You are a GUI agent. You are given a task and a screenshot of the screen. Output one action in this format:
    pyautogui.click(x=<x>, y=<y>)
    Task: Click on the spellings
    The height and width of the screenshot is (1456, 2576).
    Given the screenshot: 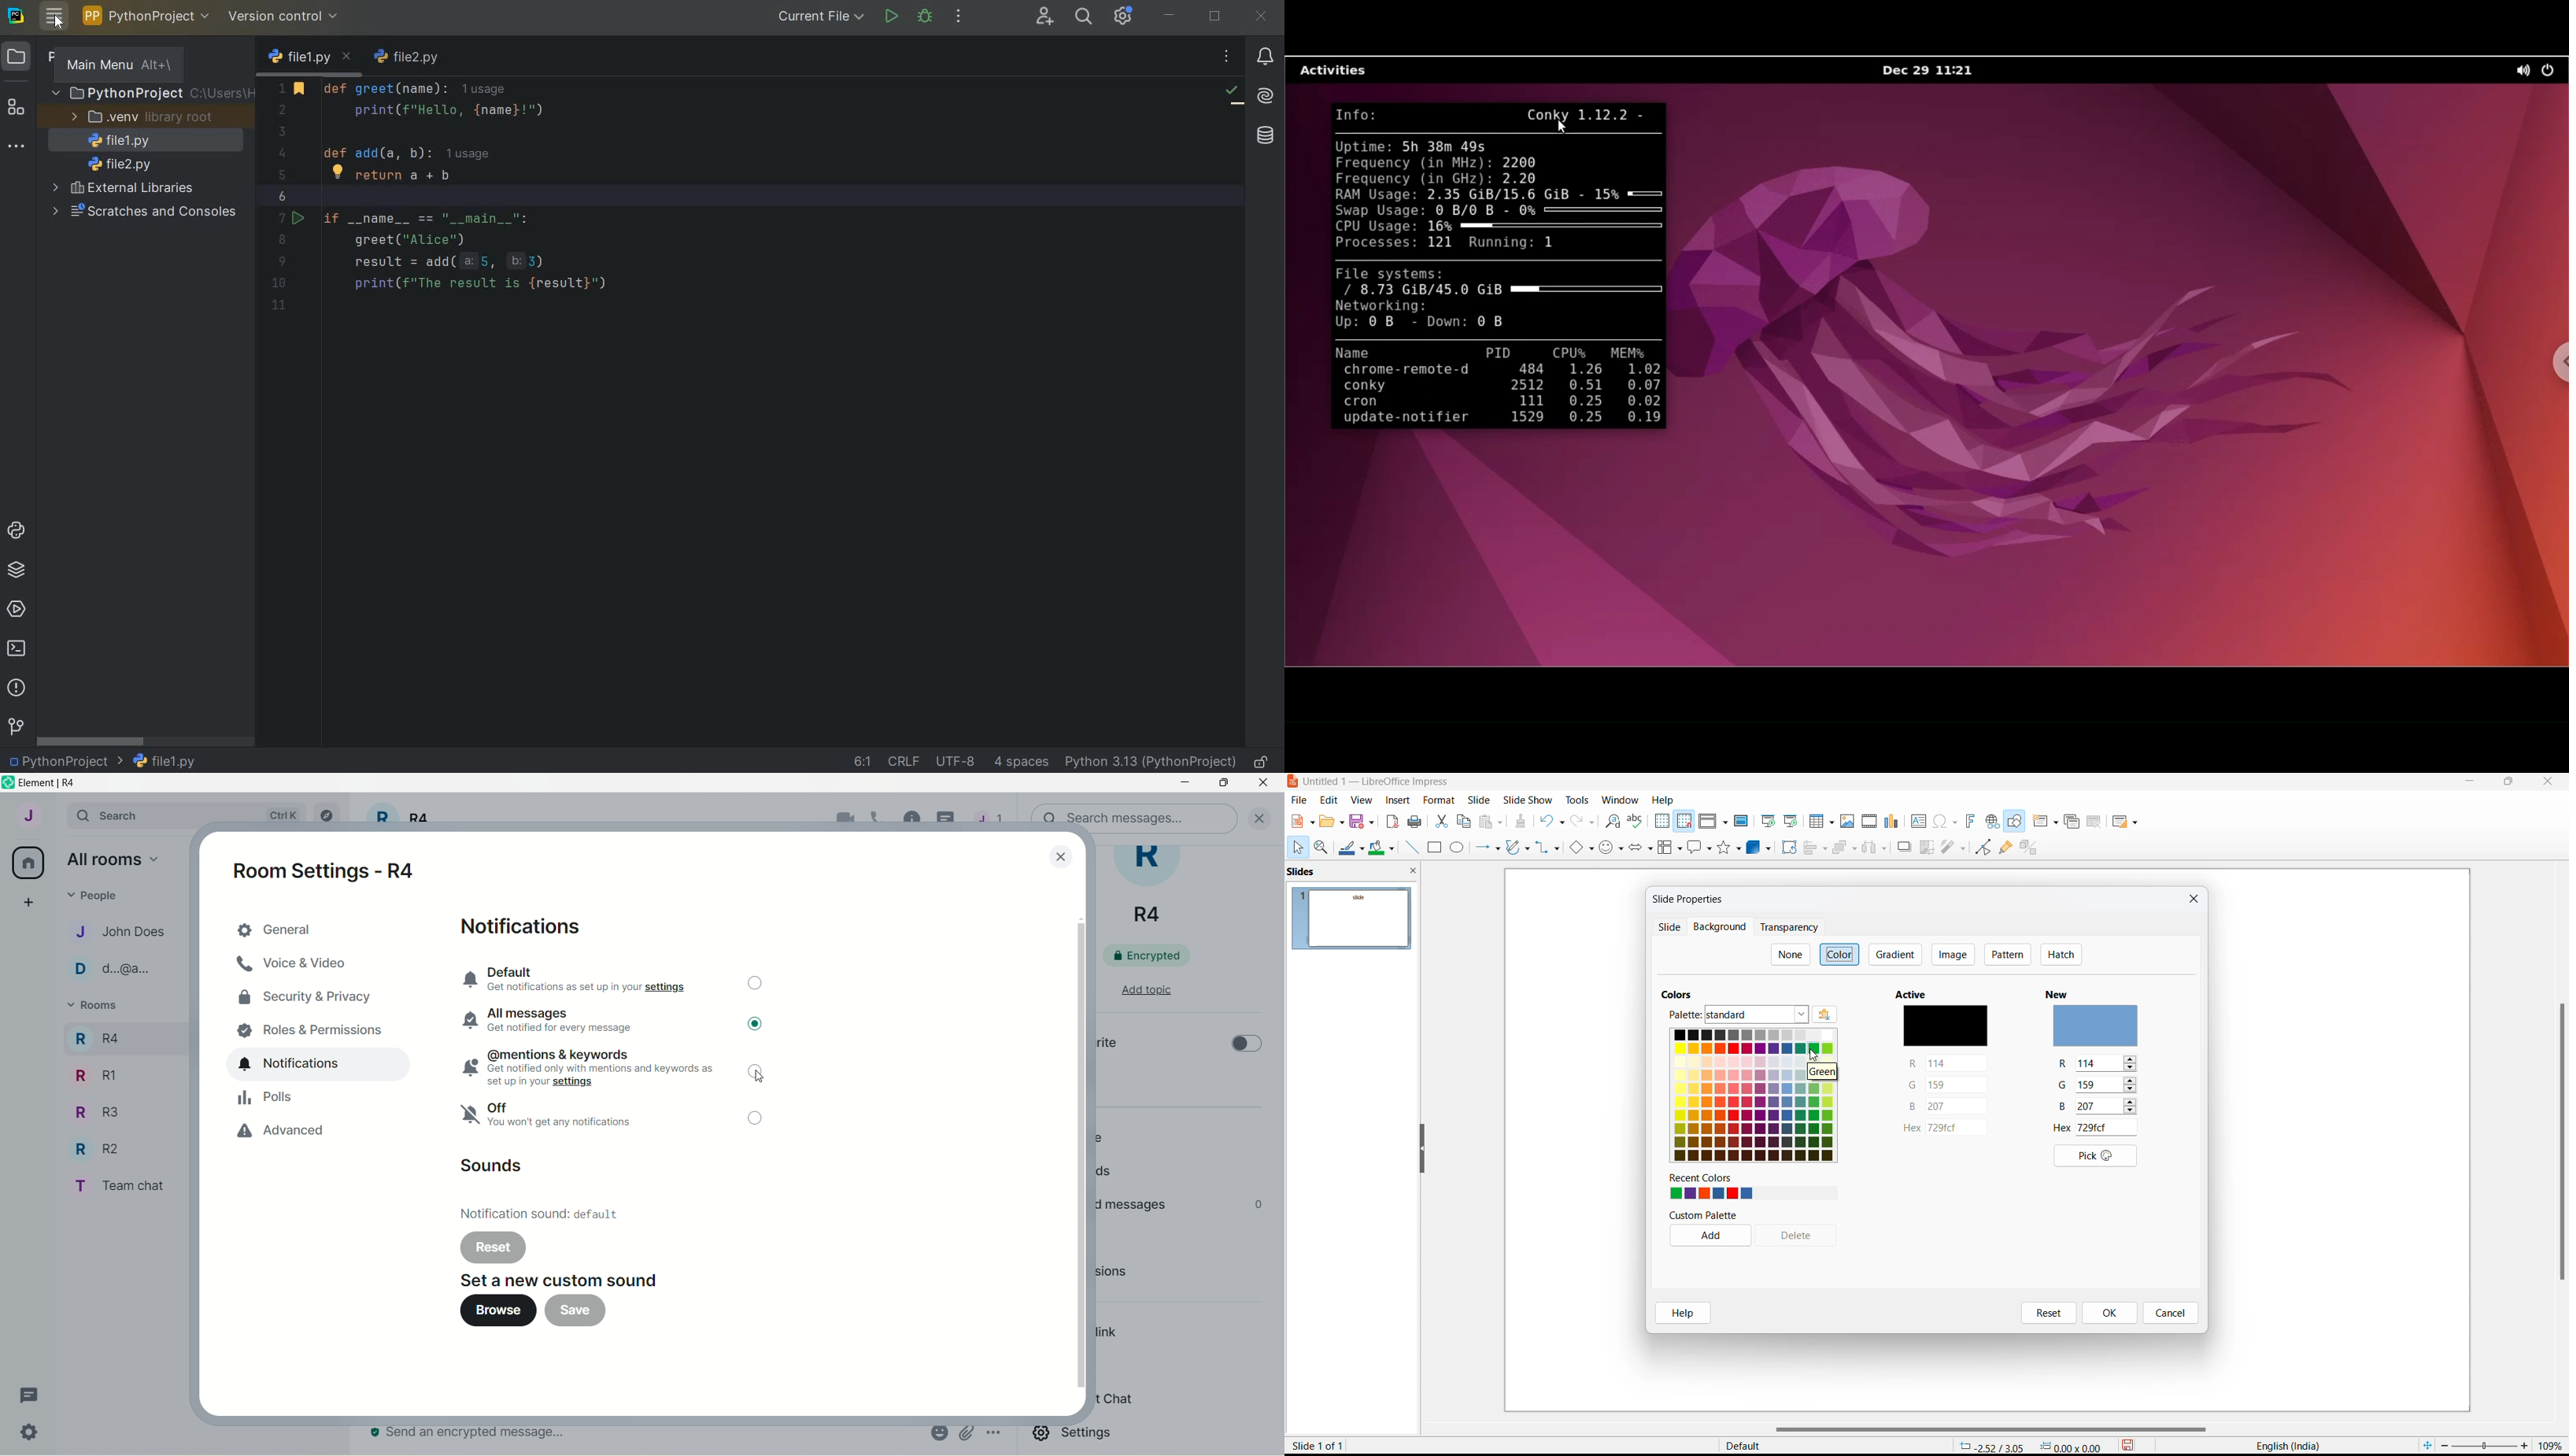 What is the action you would take?
    pyautogui.click(x=1637, y=822)
    